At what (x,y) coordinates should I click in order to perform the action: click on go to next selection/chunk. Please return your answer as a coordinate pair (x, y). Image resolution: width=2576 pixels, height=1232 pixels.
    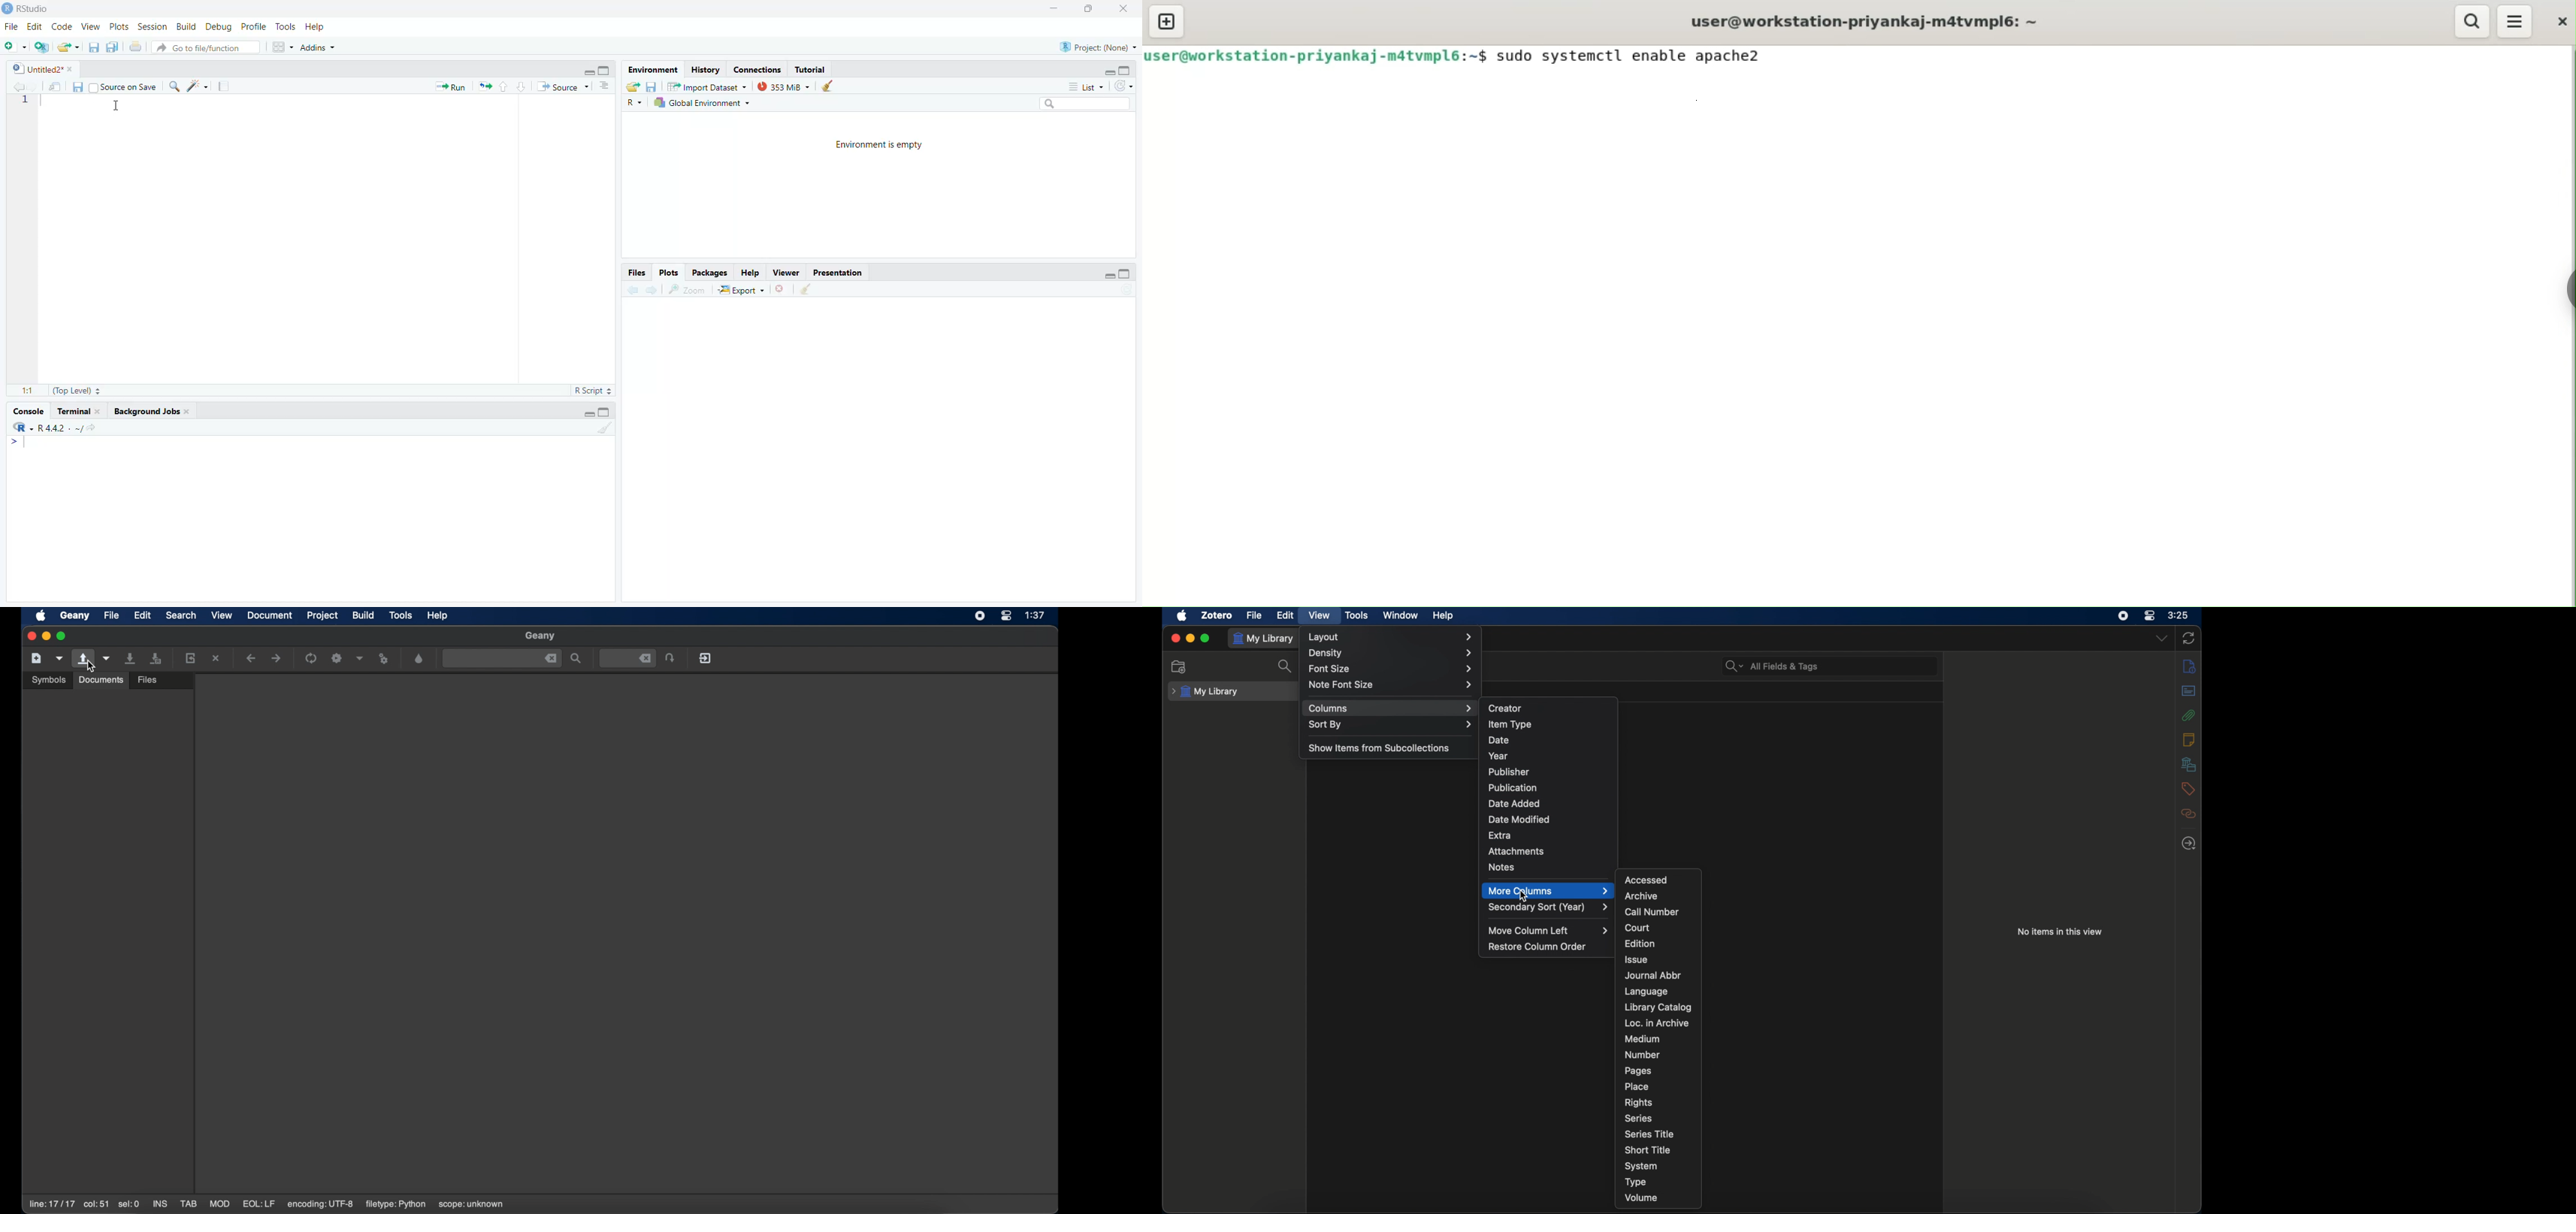
    Looking at the image, I should click on (520, 87).